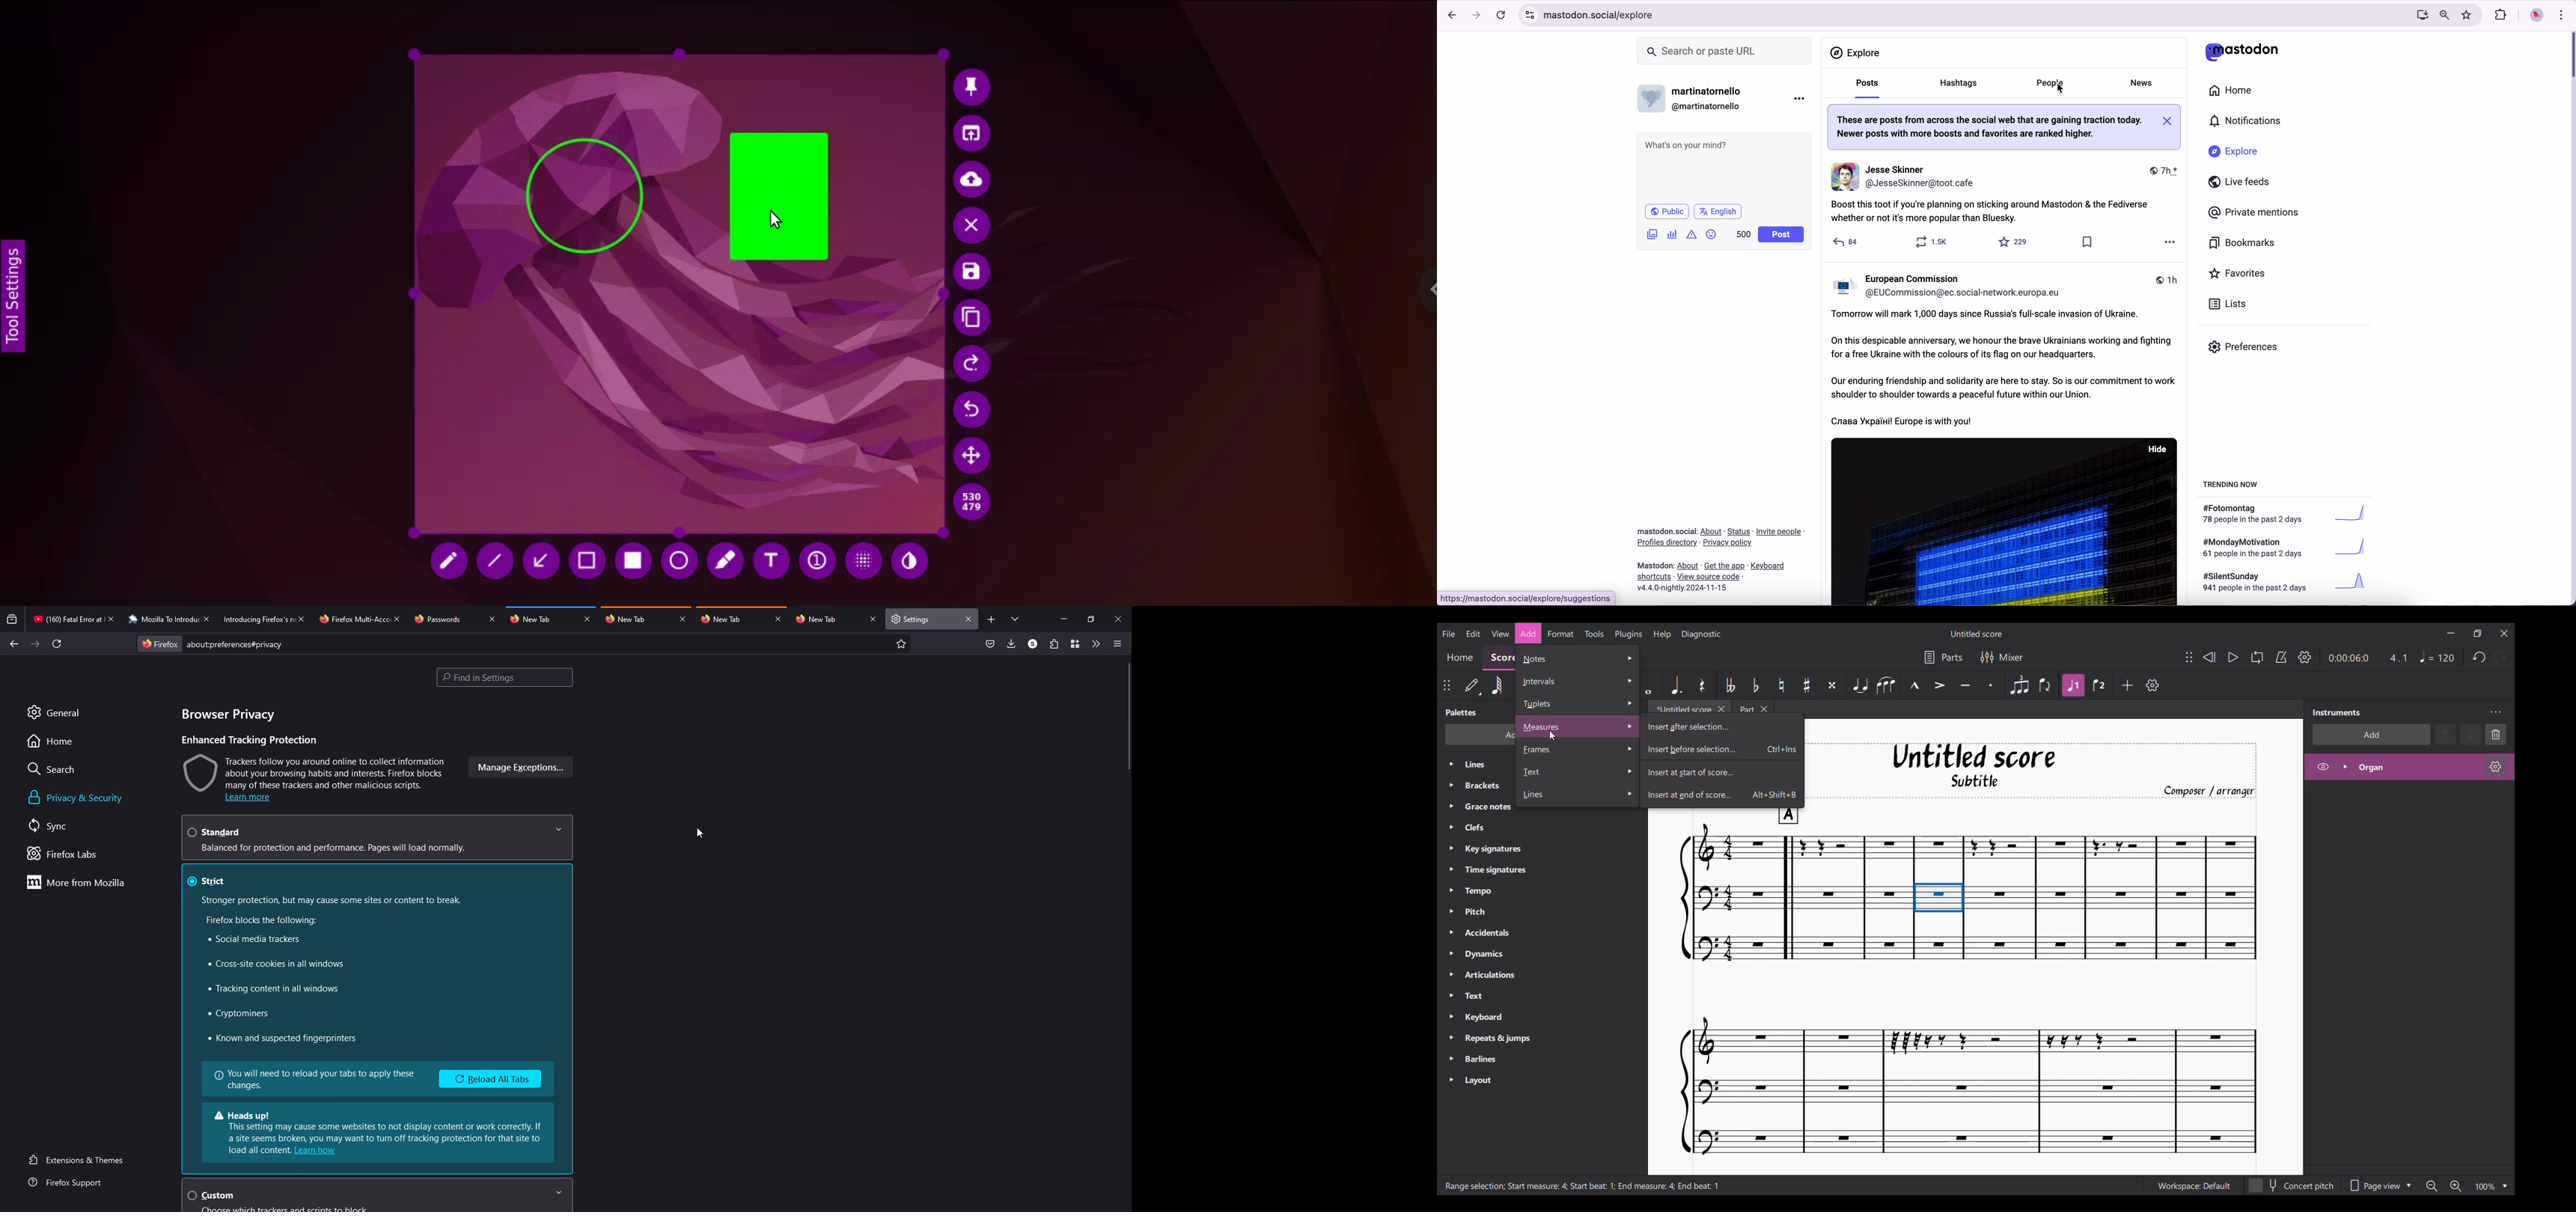 This screenshot has width=2576, height=1232. I want to click on Move up, so click(2445, 734).